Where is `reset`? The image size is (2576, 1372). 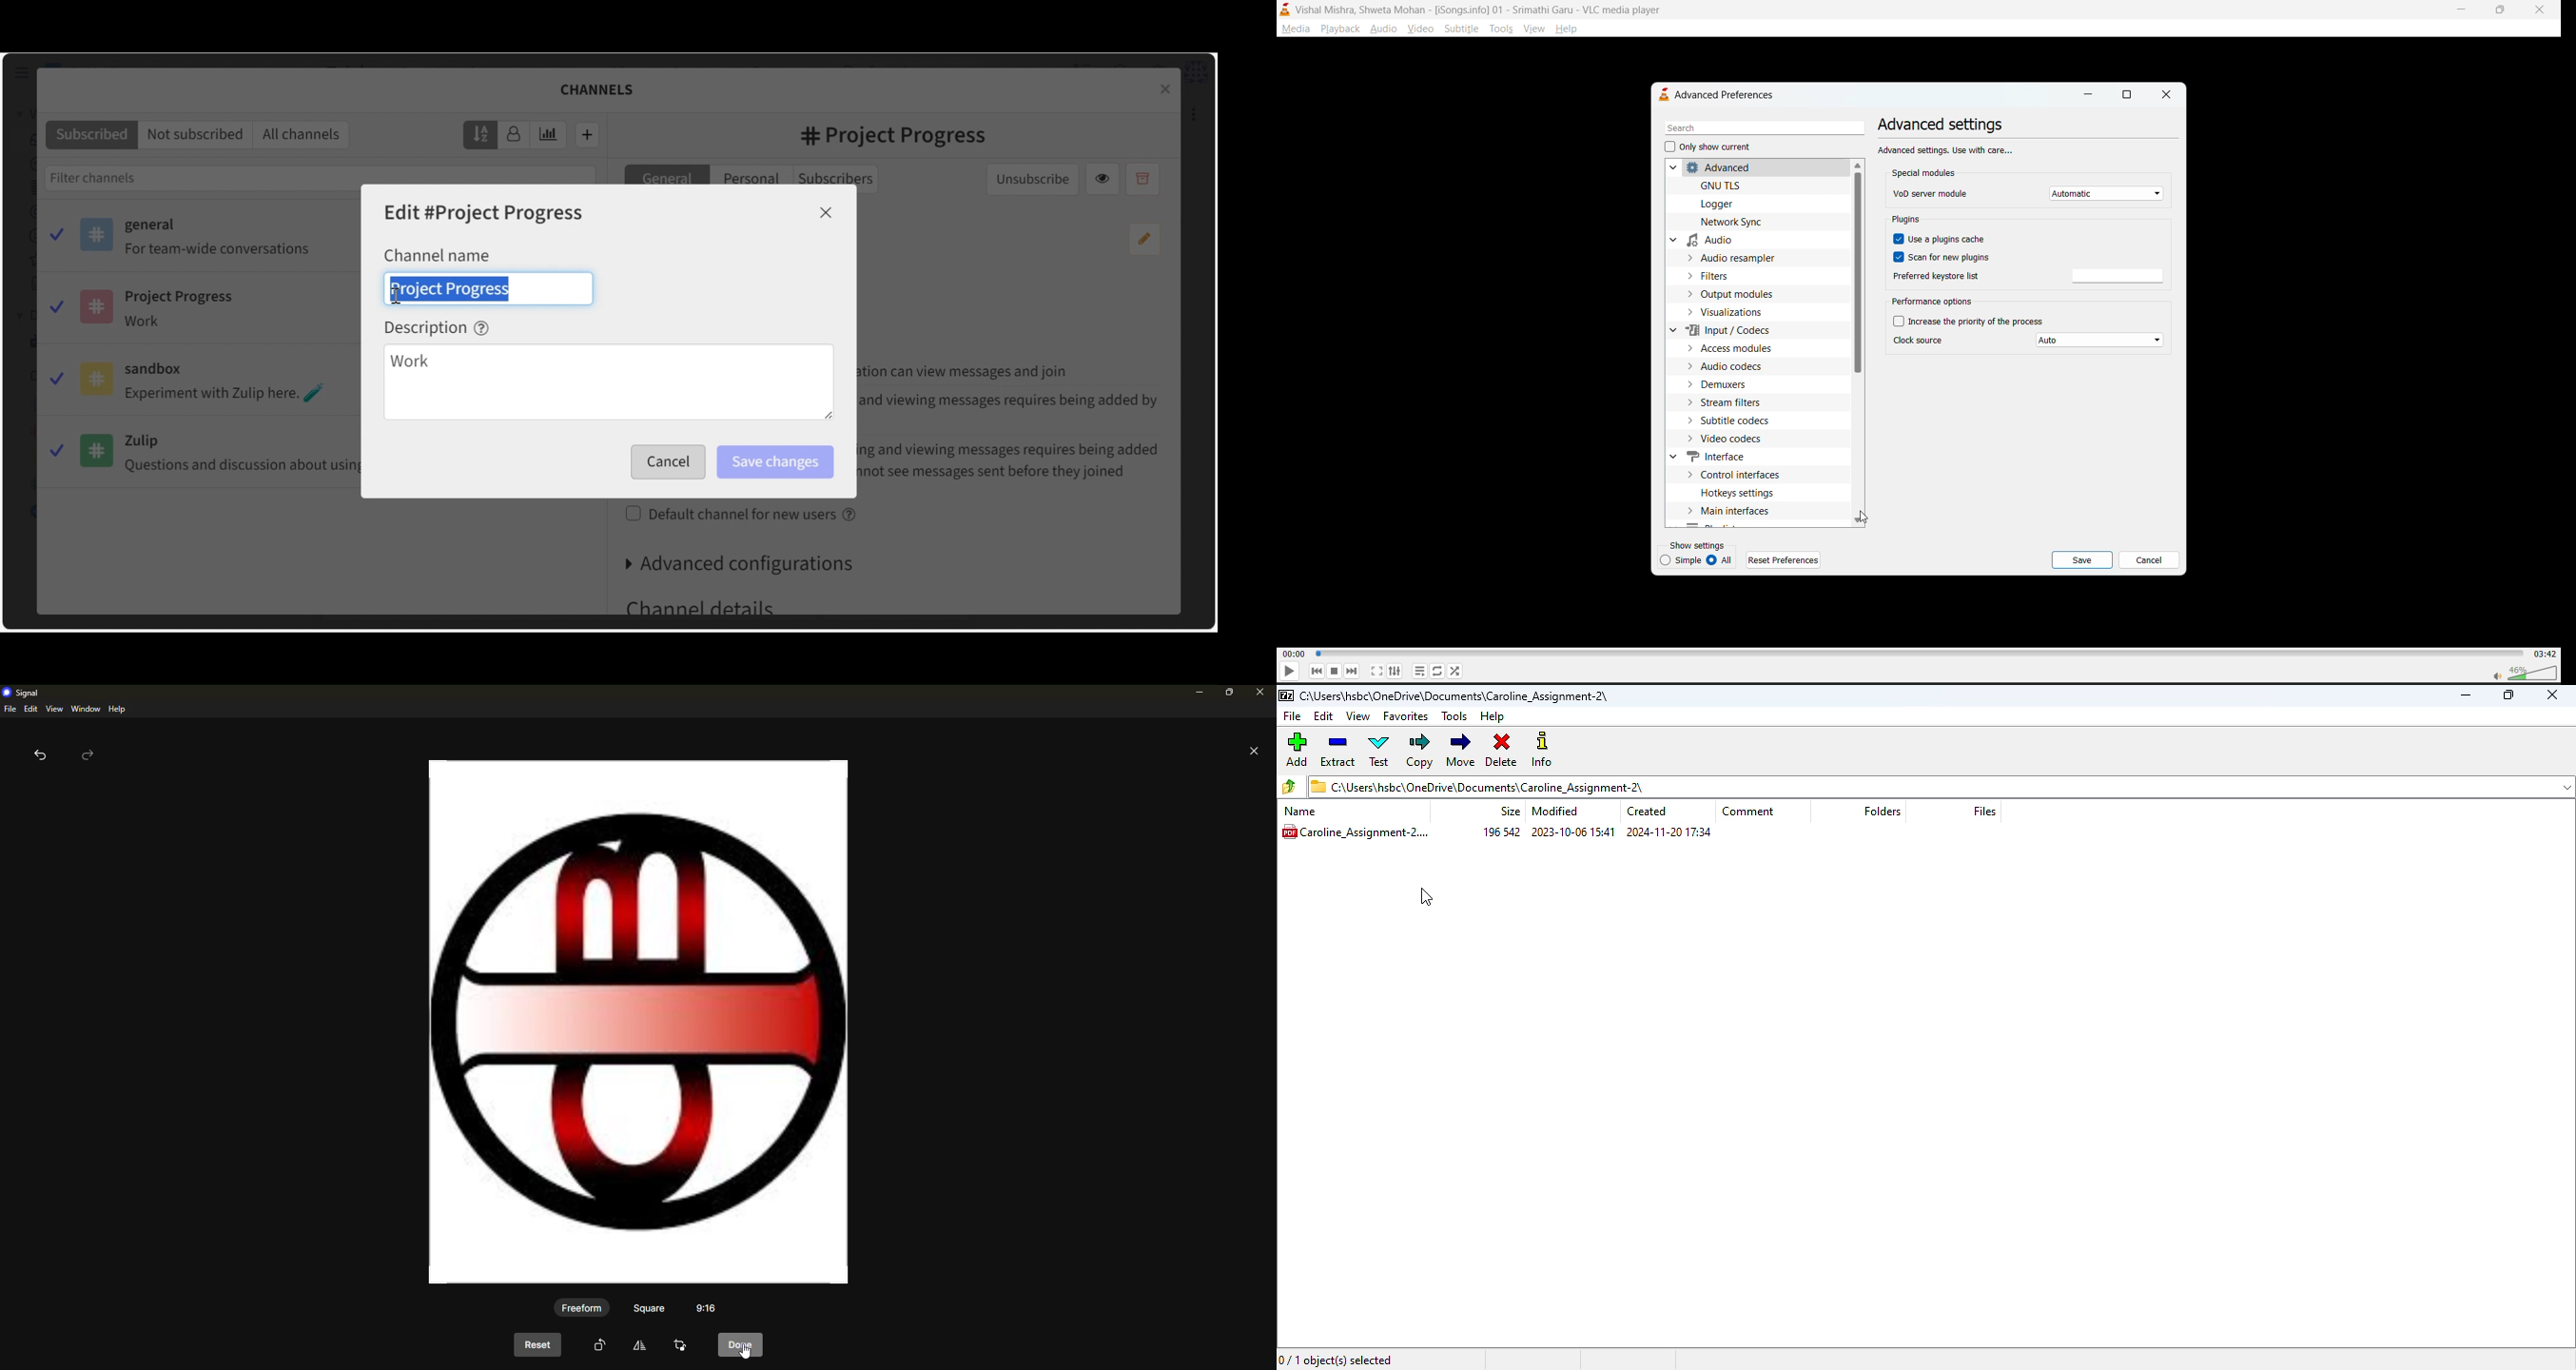
reset is located at coordinates (537, 1345).